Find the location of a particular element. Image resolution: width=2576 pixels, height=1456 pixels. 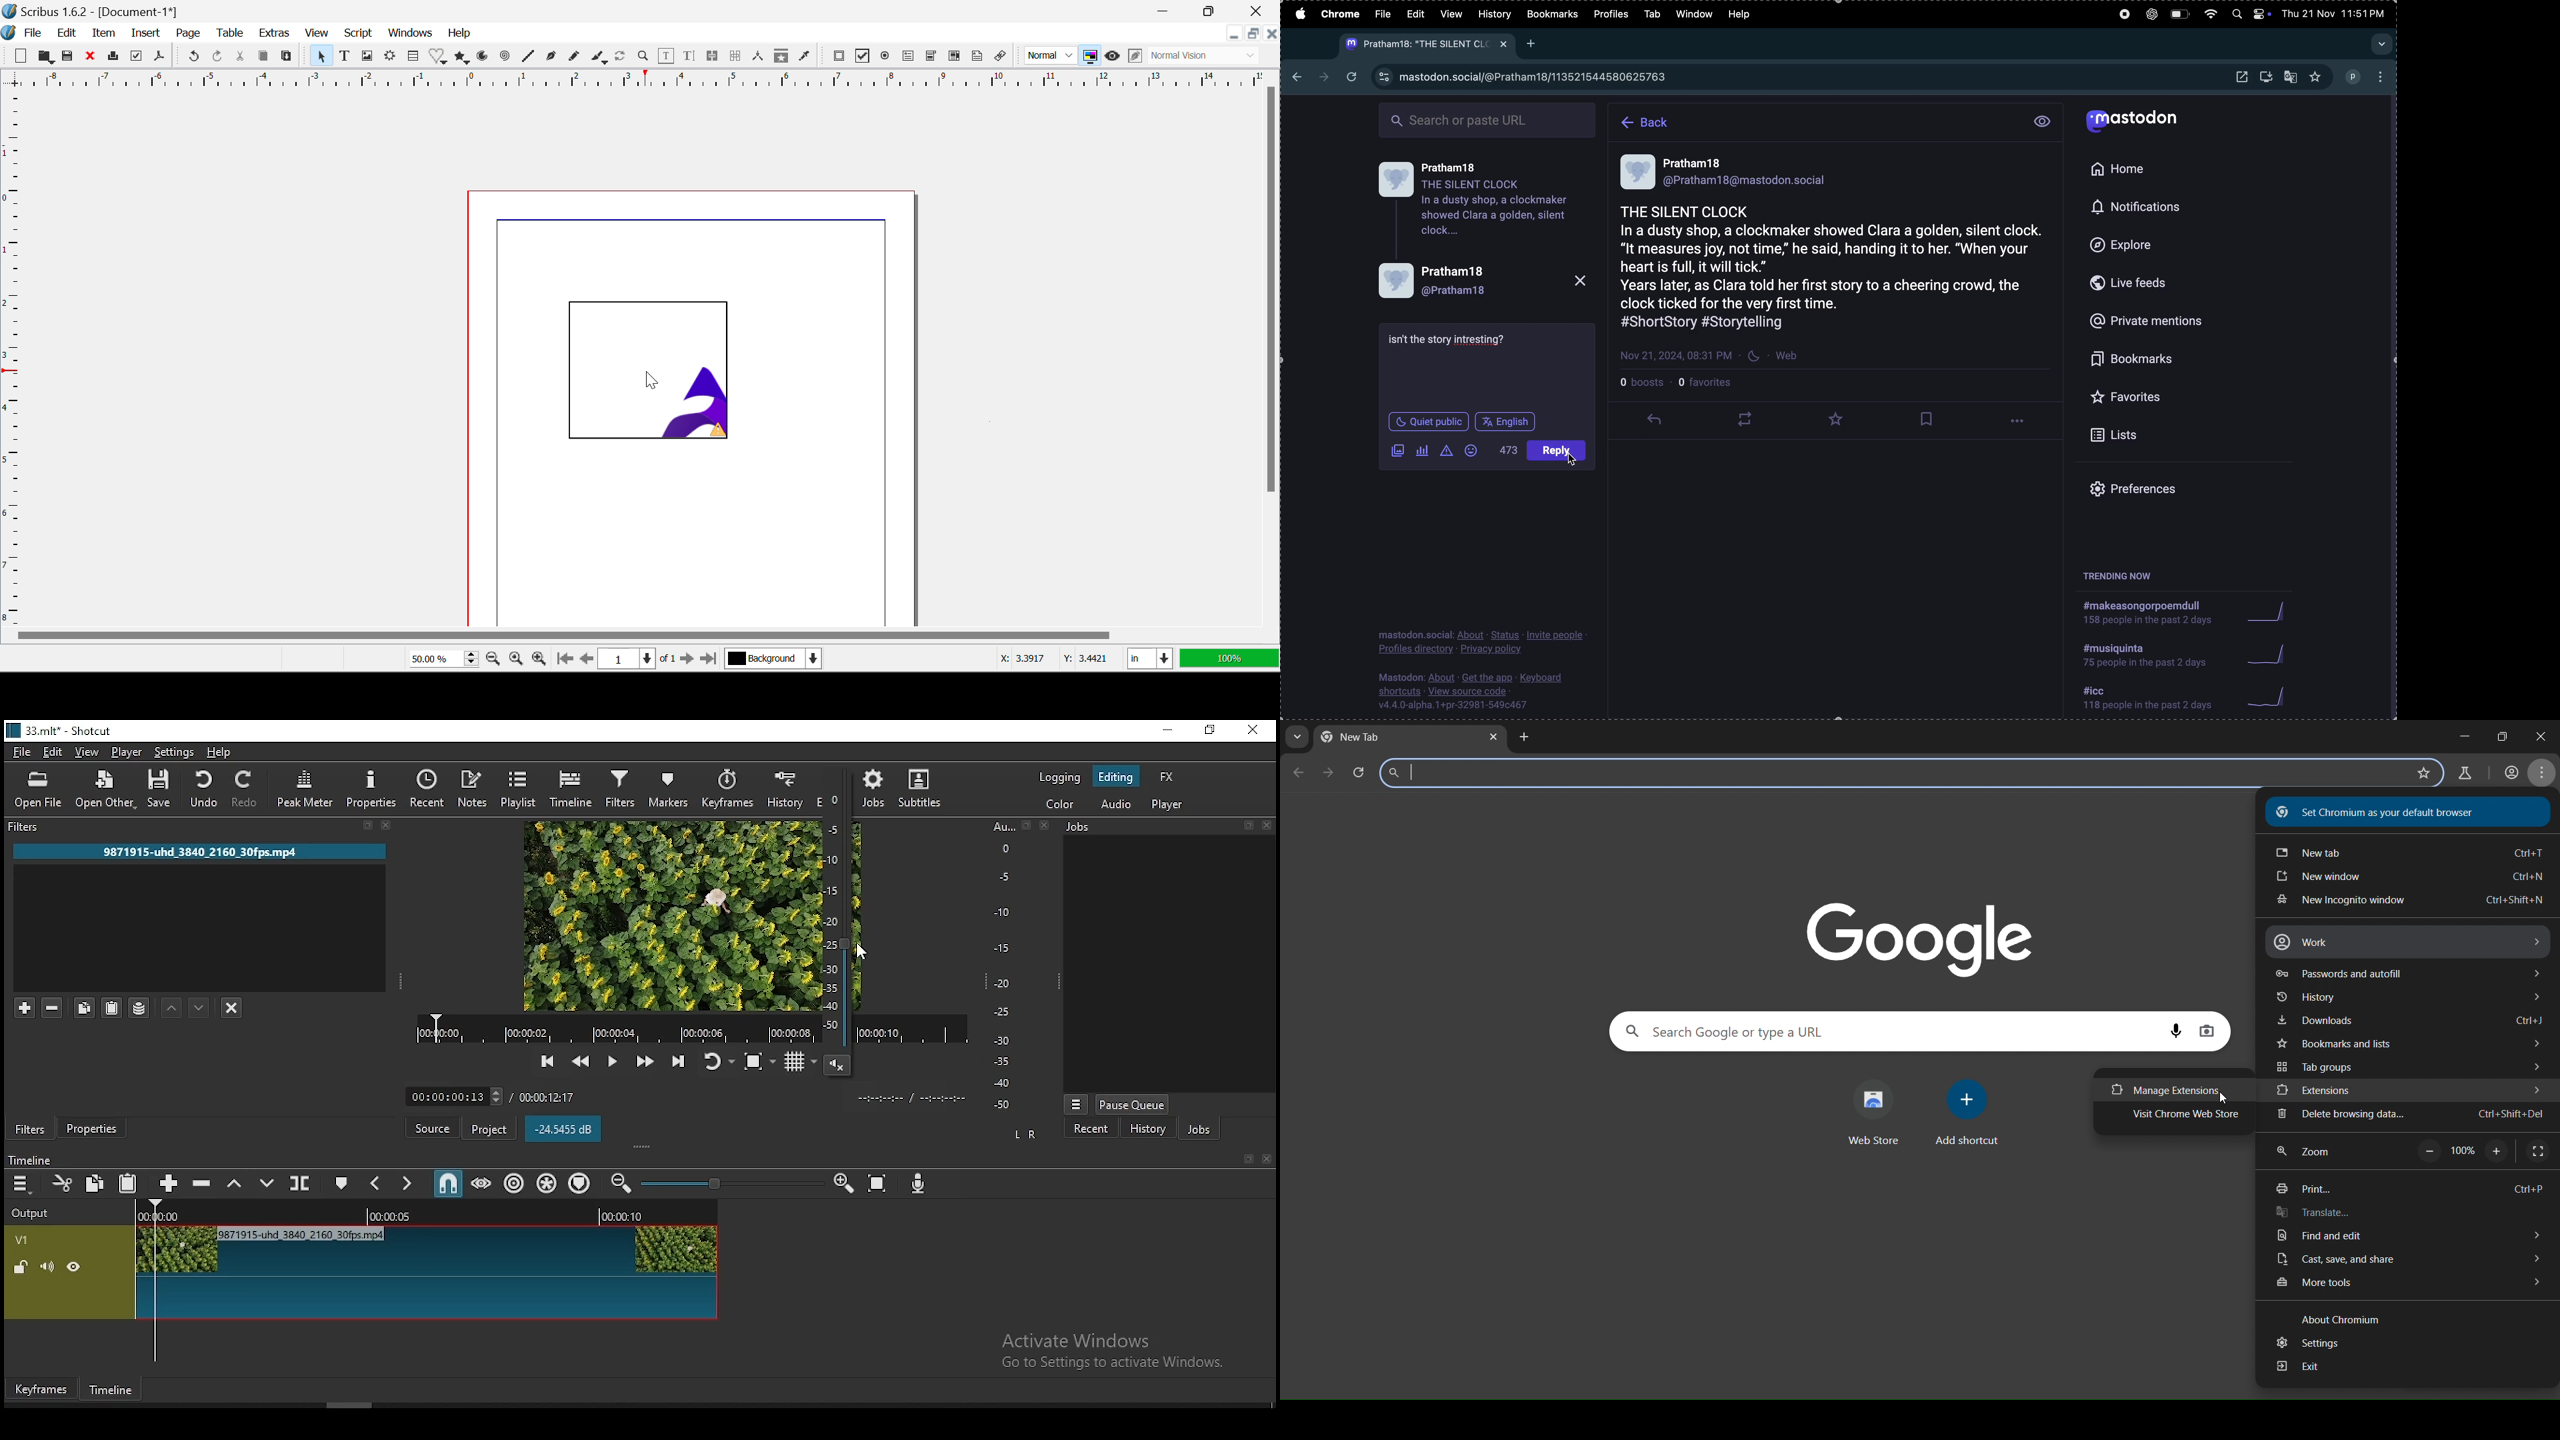

Arc is located at coordinates (485, 58).